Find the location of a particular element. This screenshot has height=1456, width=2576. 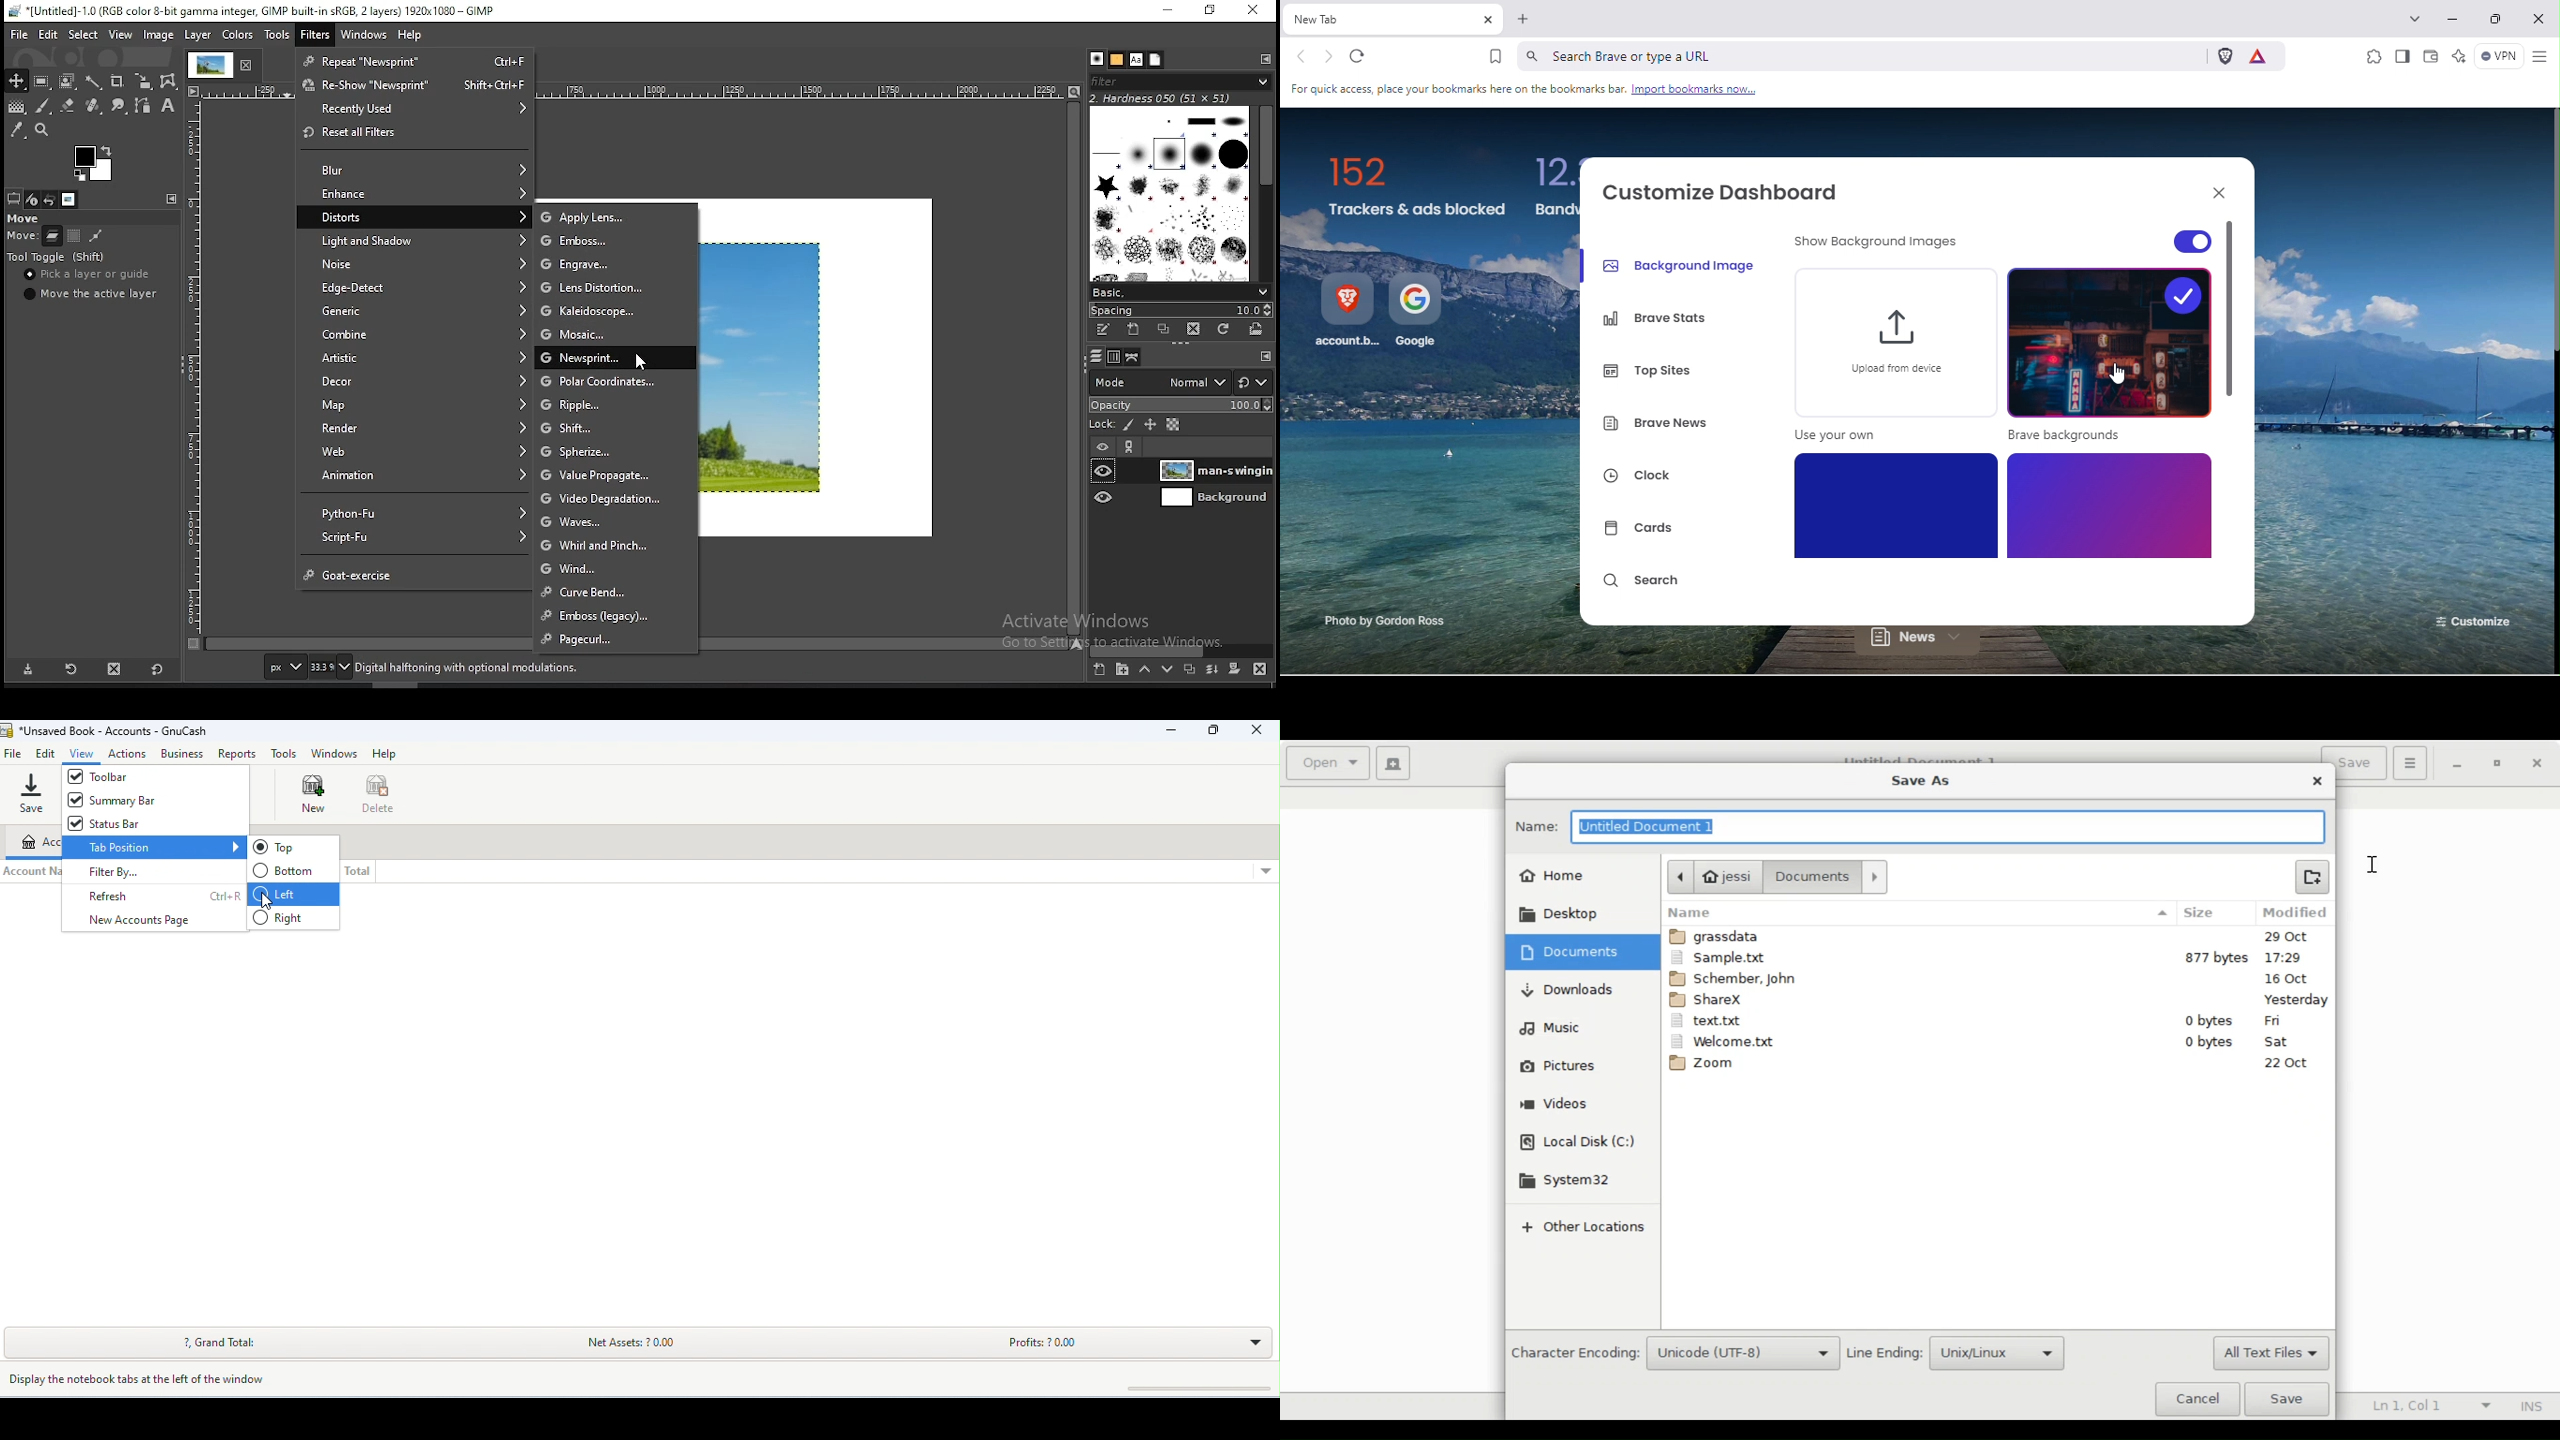

brushes is located at coordinates (1169, 193).